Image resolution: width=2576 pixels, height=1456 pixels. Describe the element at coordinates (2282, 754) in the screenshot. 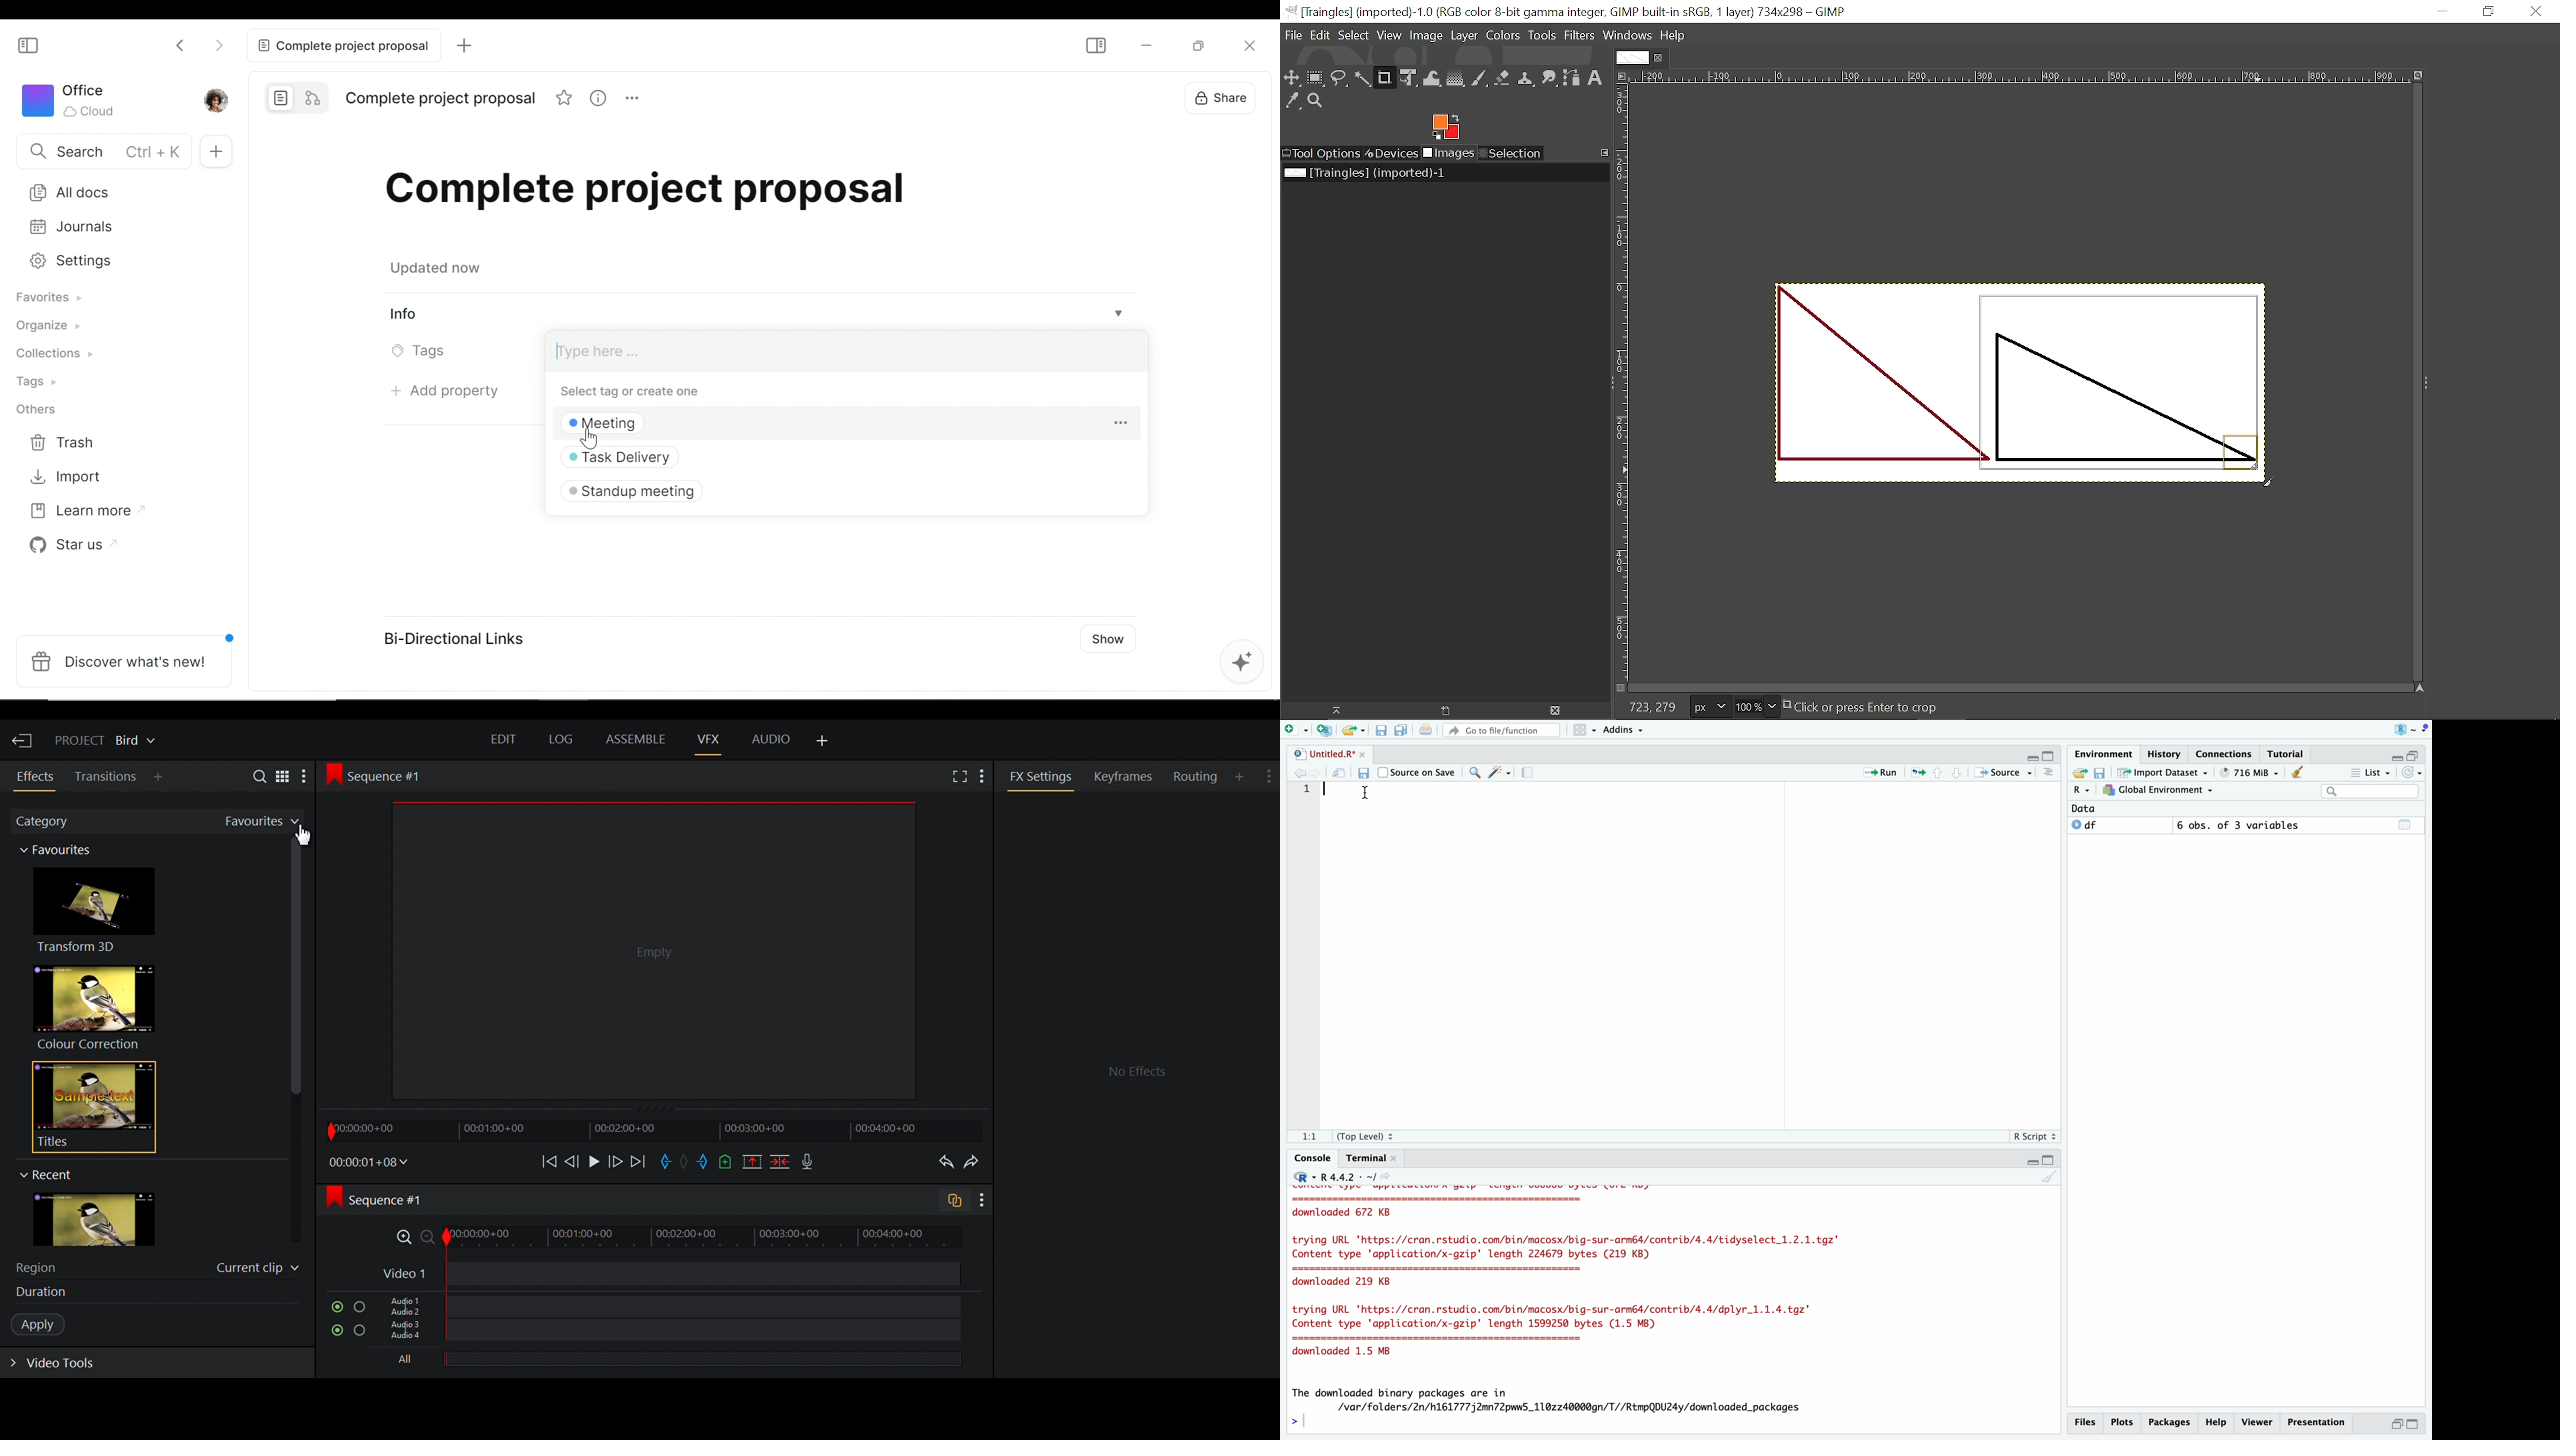

I see `Tutorial` at that location.